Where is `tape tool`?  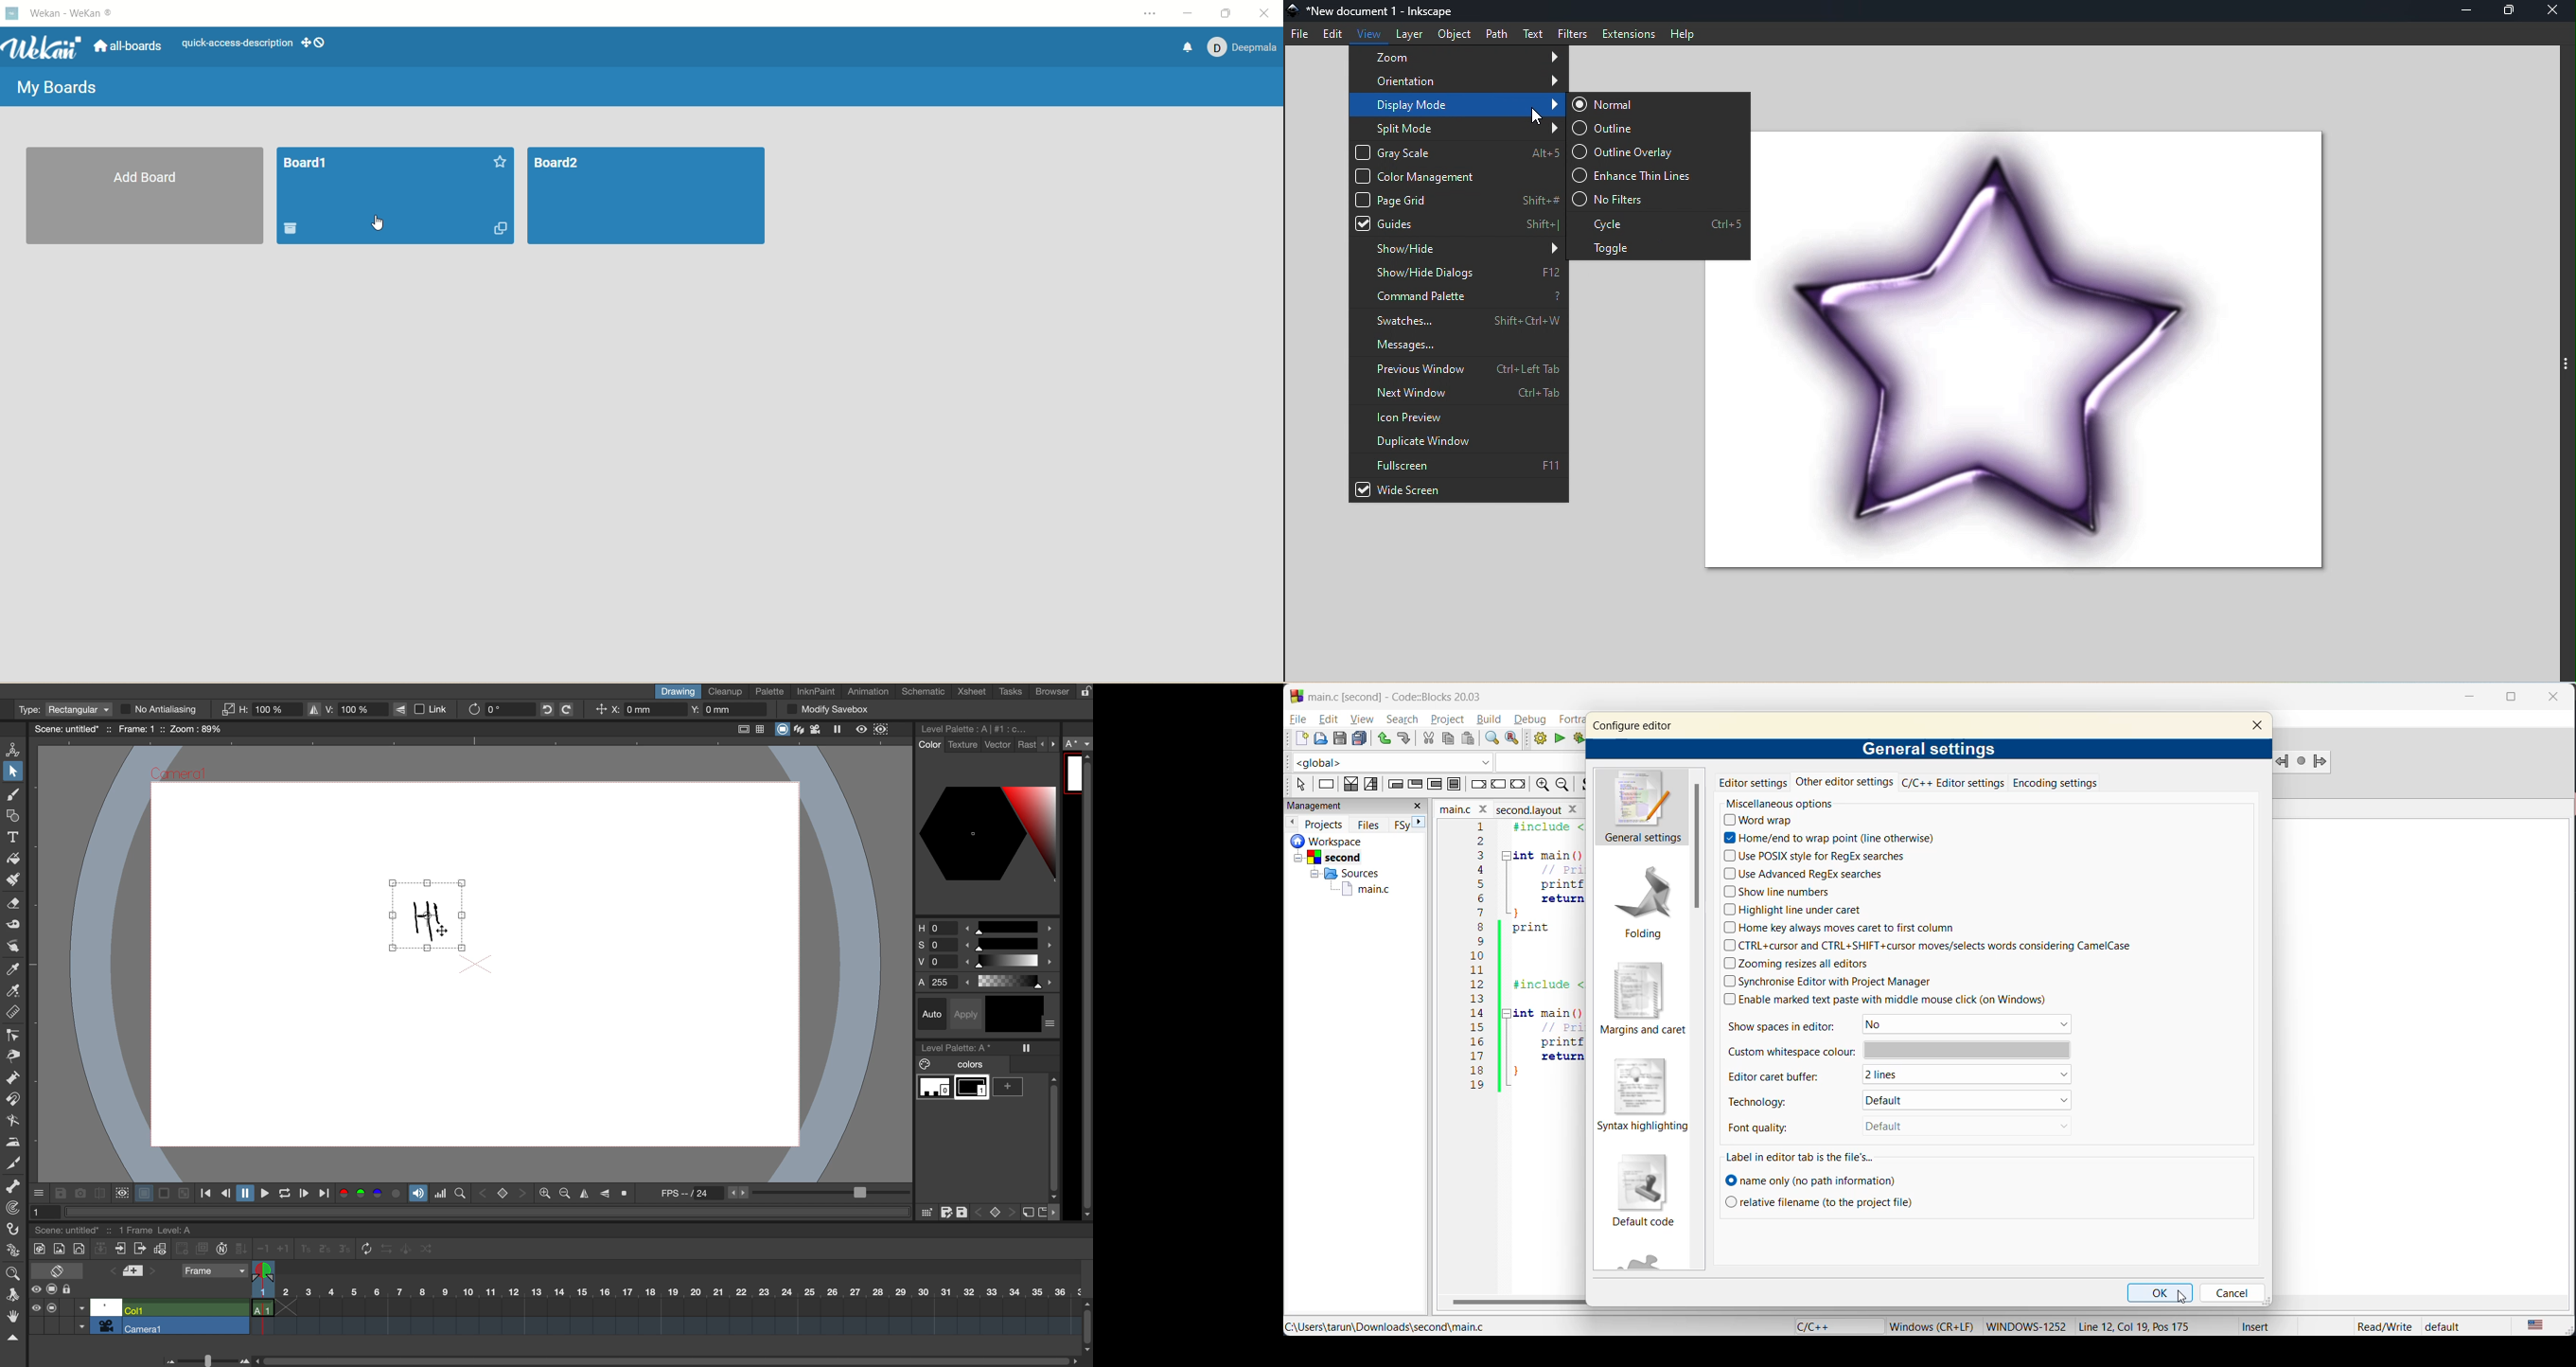
tape tool is located at coordinates (11, 926).